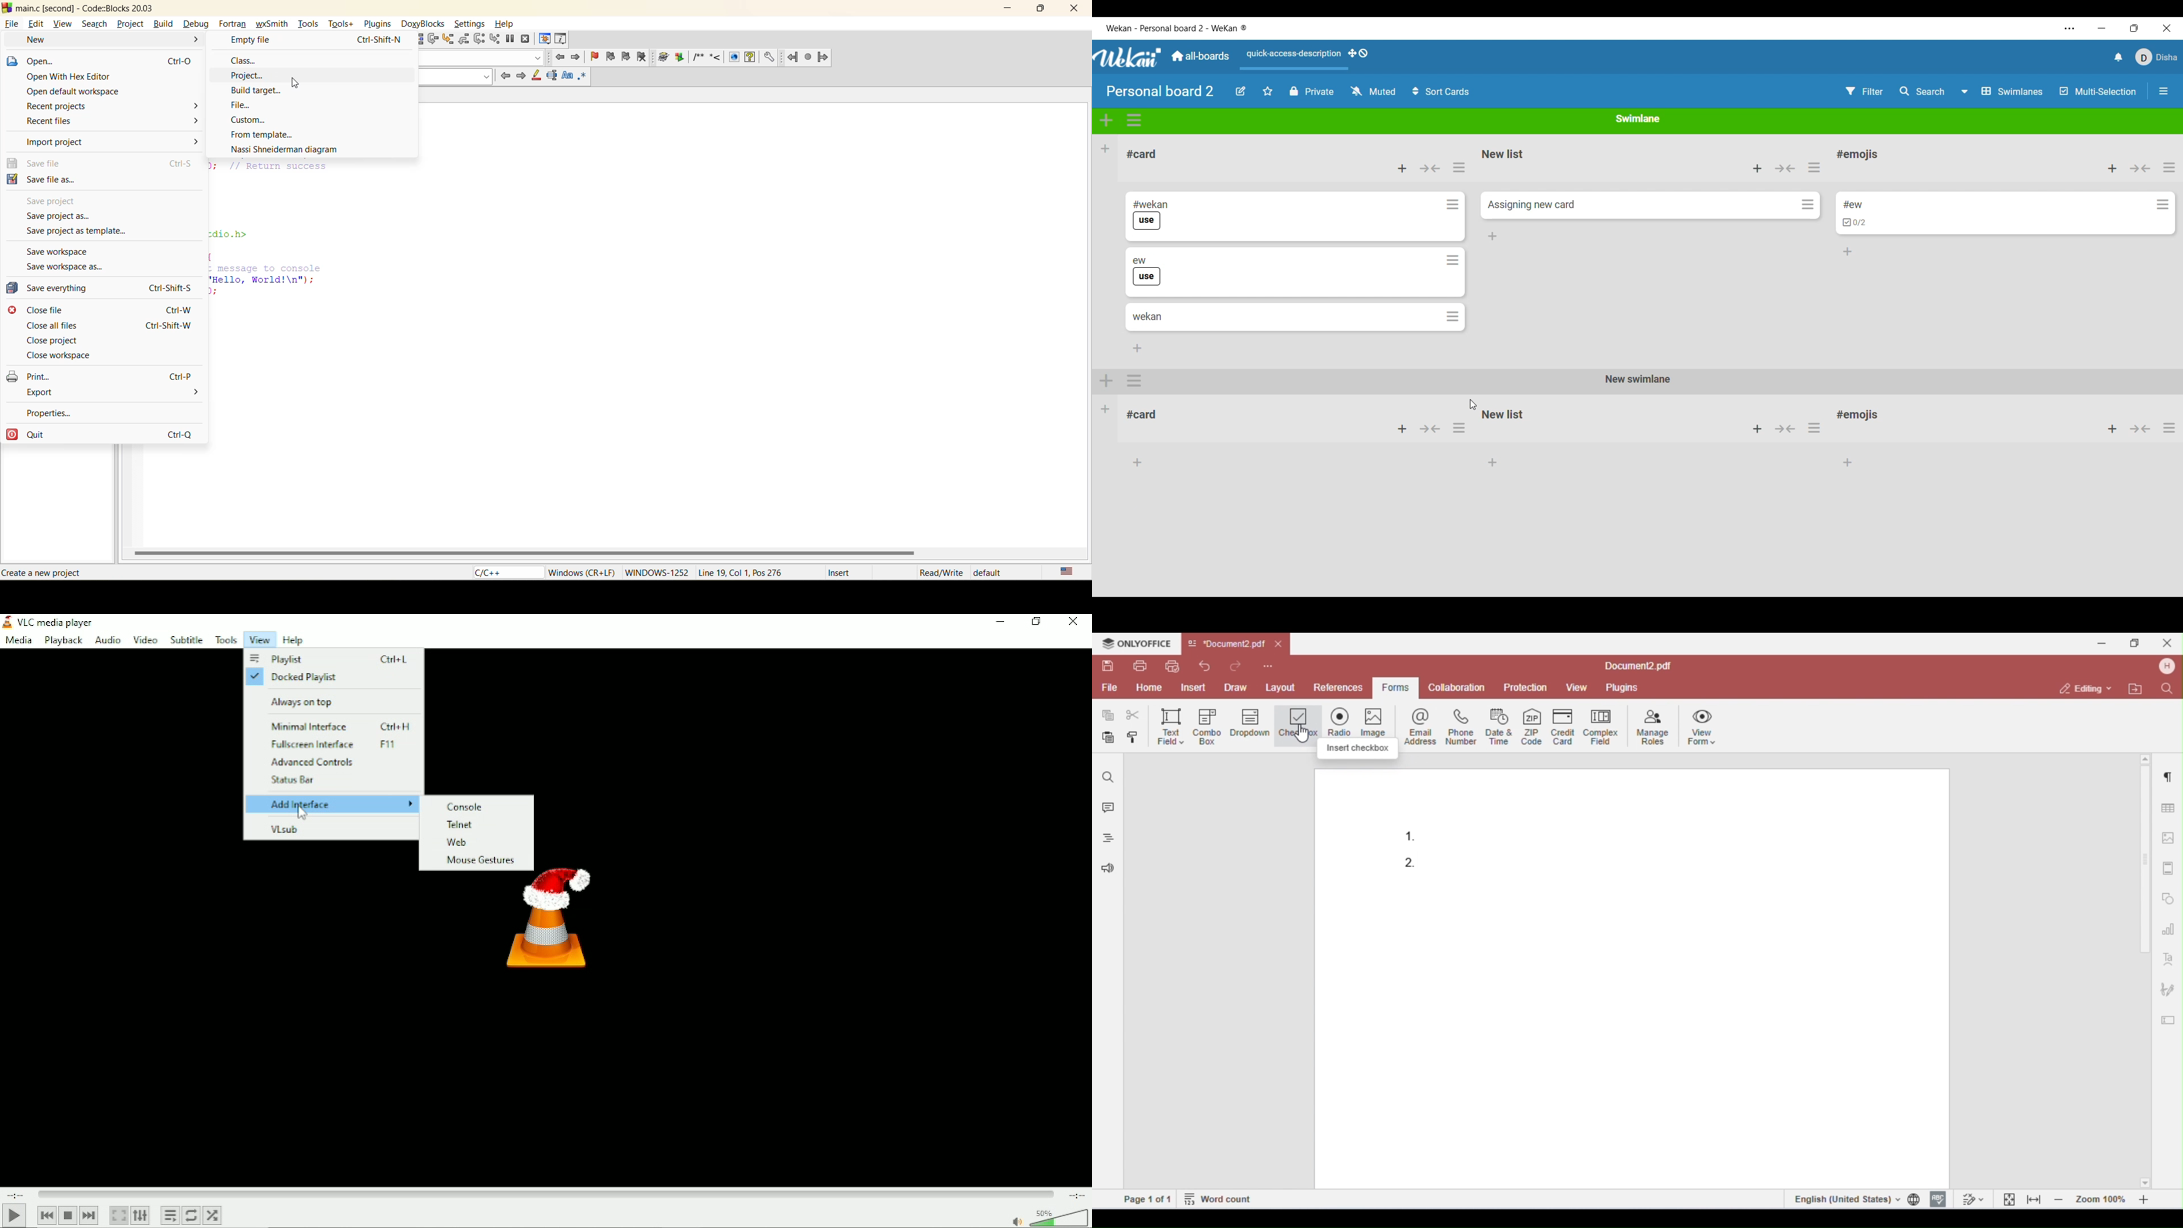  I want to click on #emojis, so click(1855, 416).